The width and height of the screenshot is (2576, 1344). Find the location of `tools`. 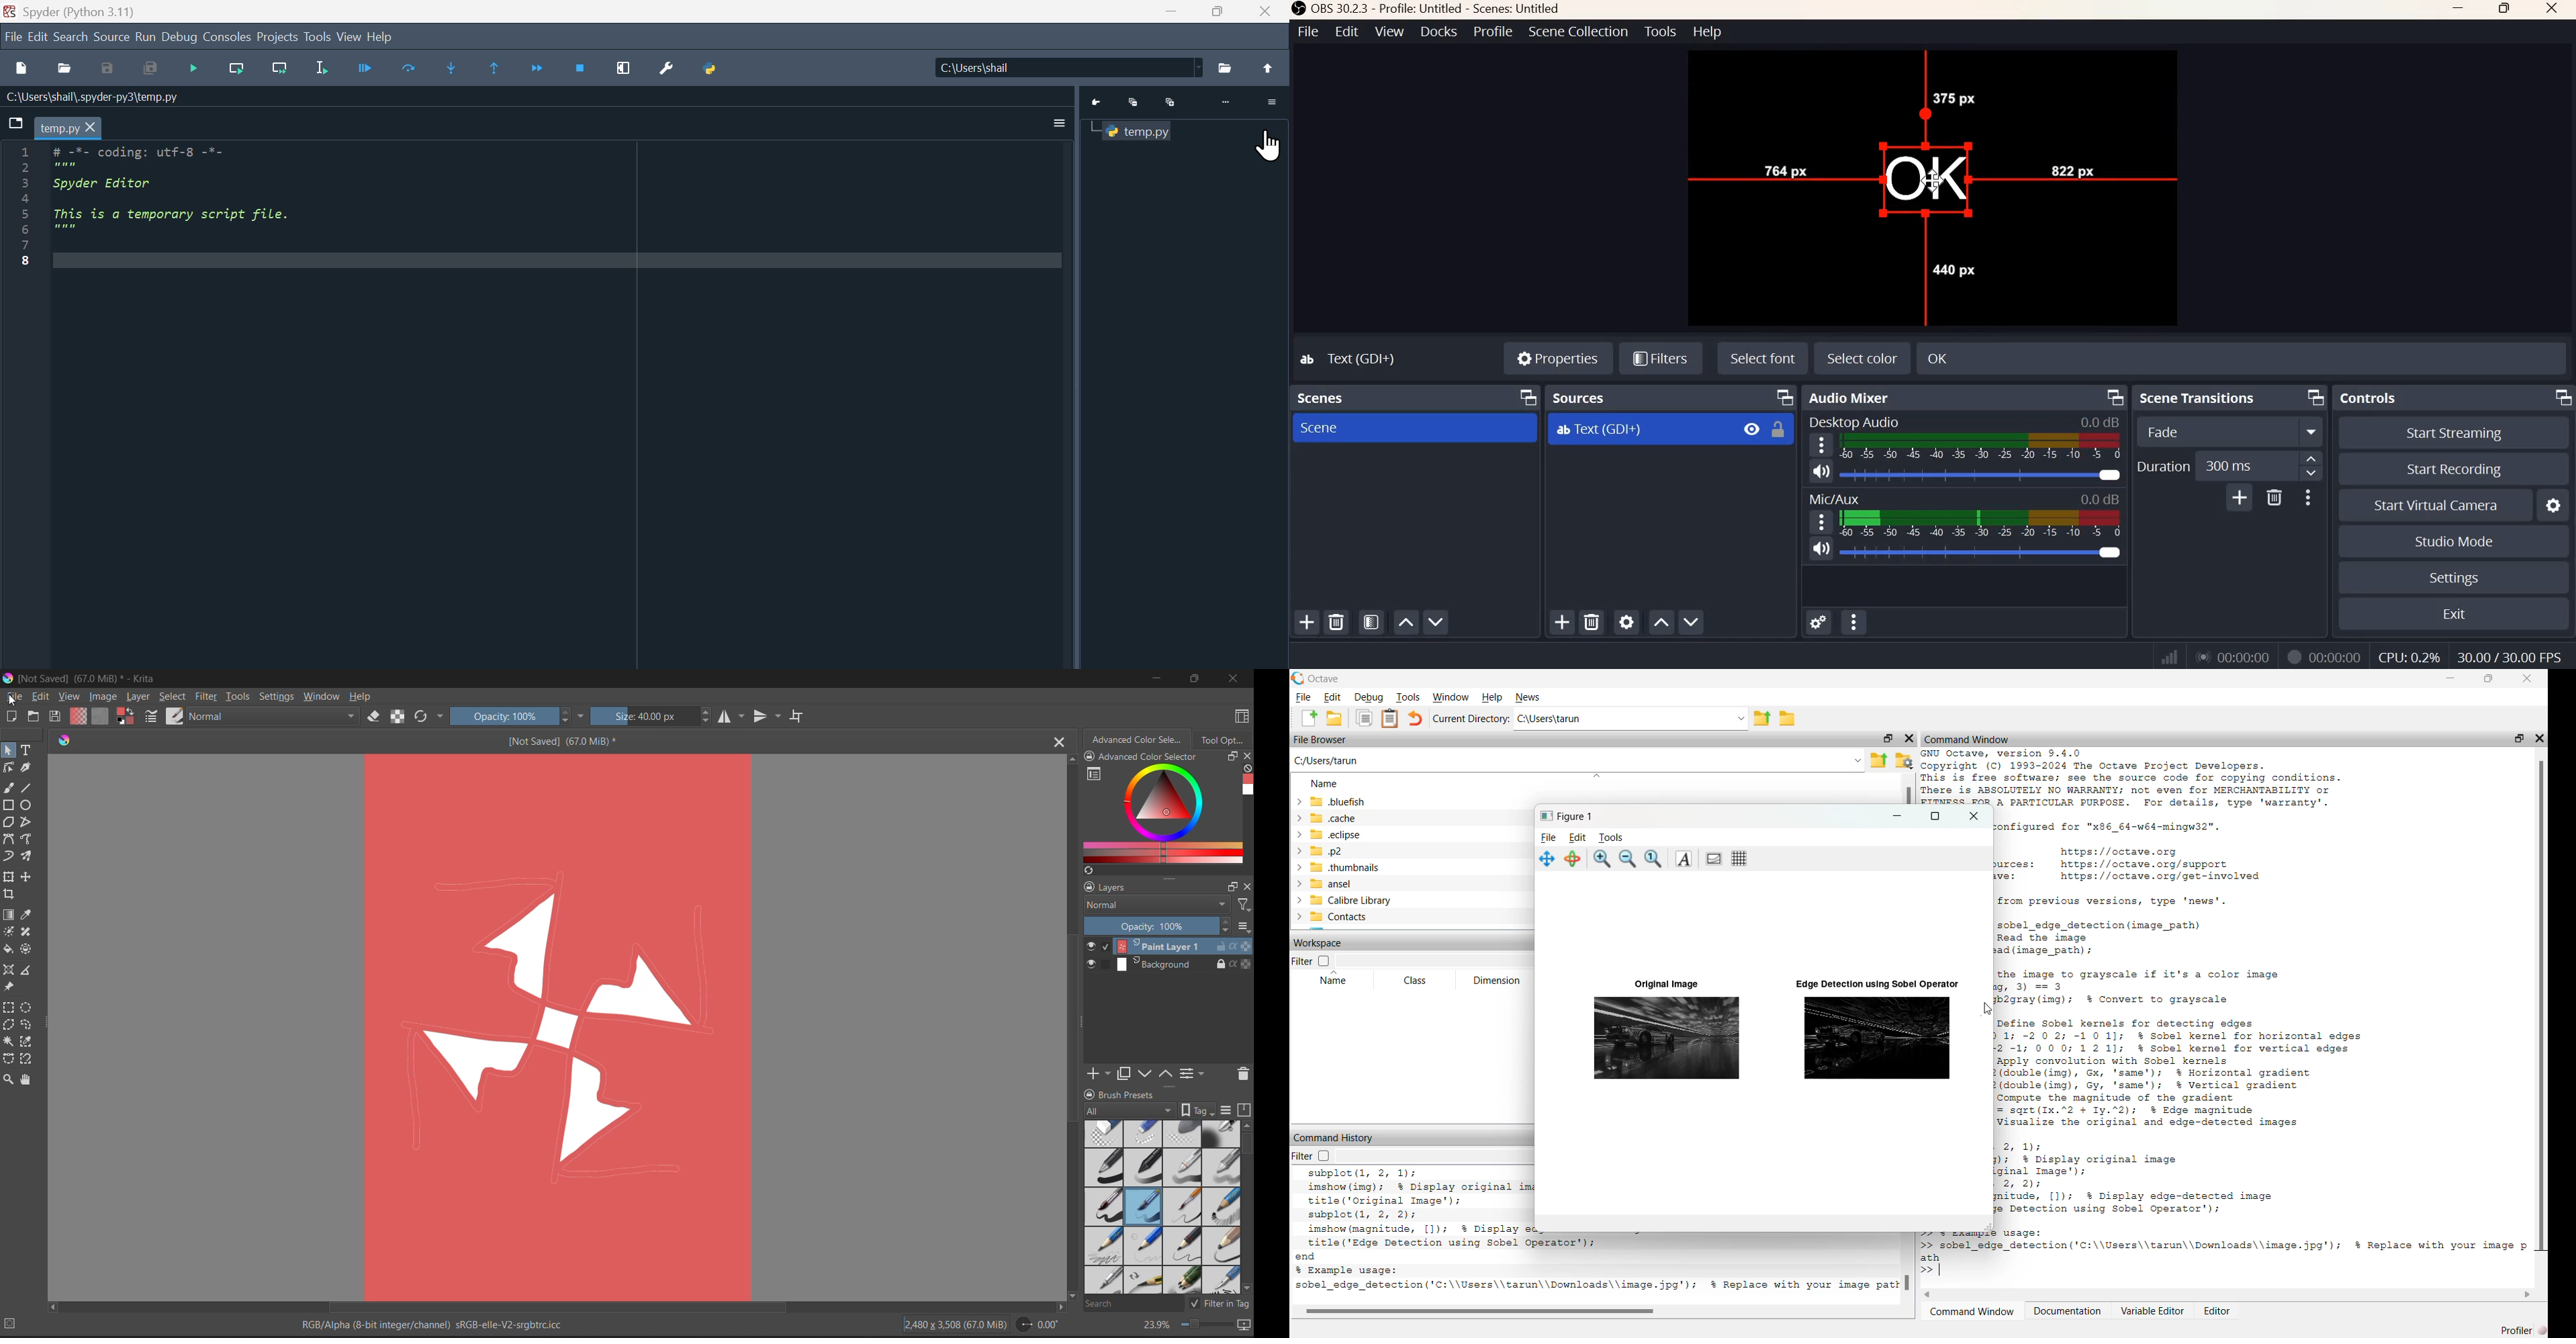

tools is located at coordinates (9, 875).